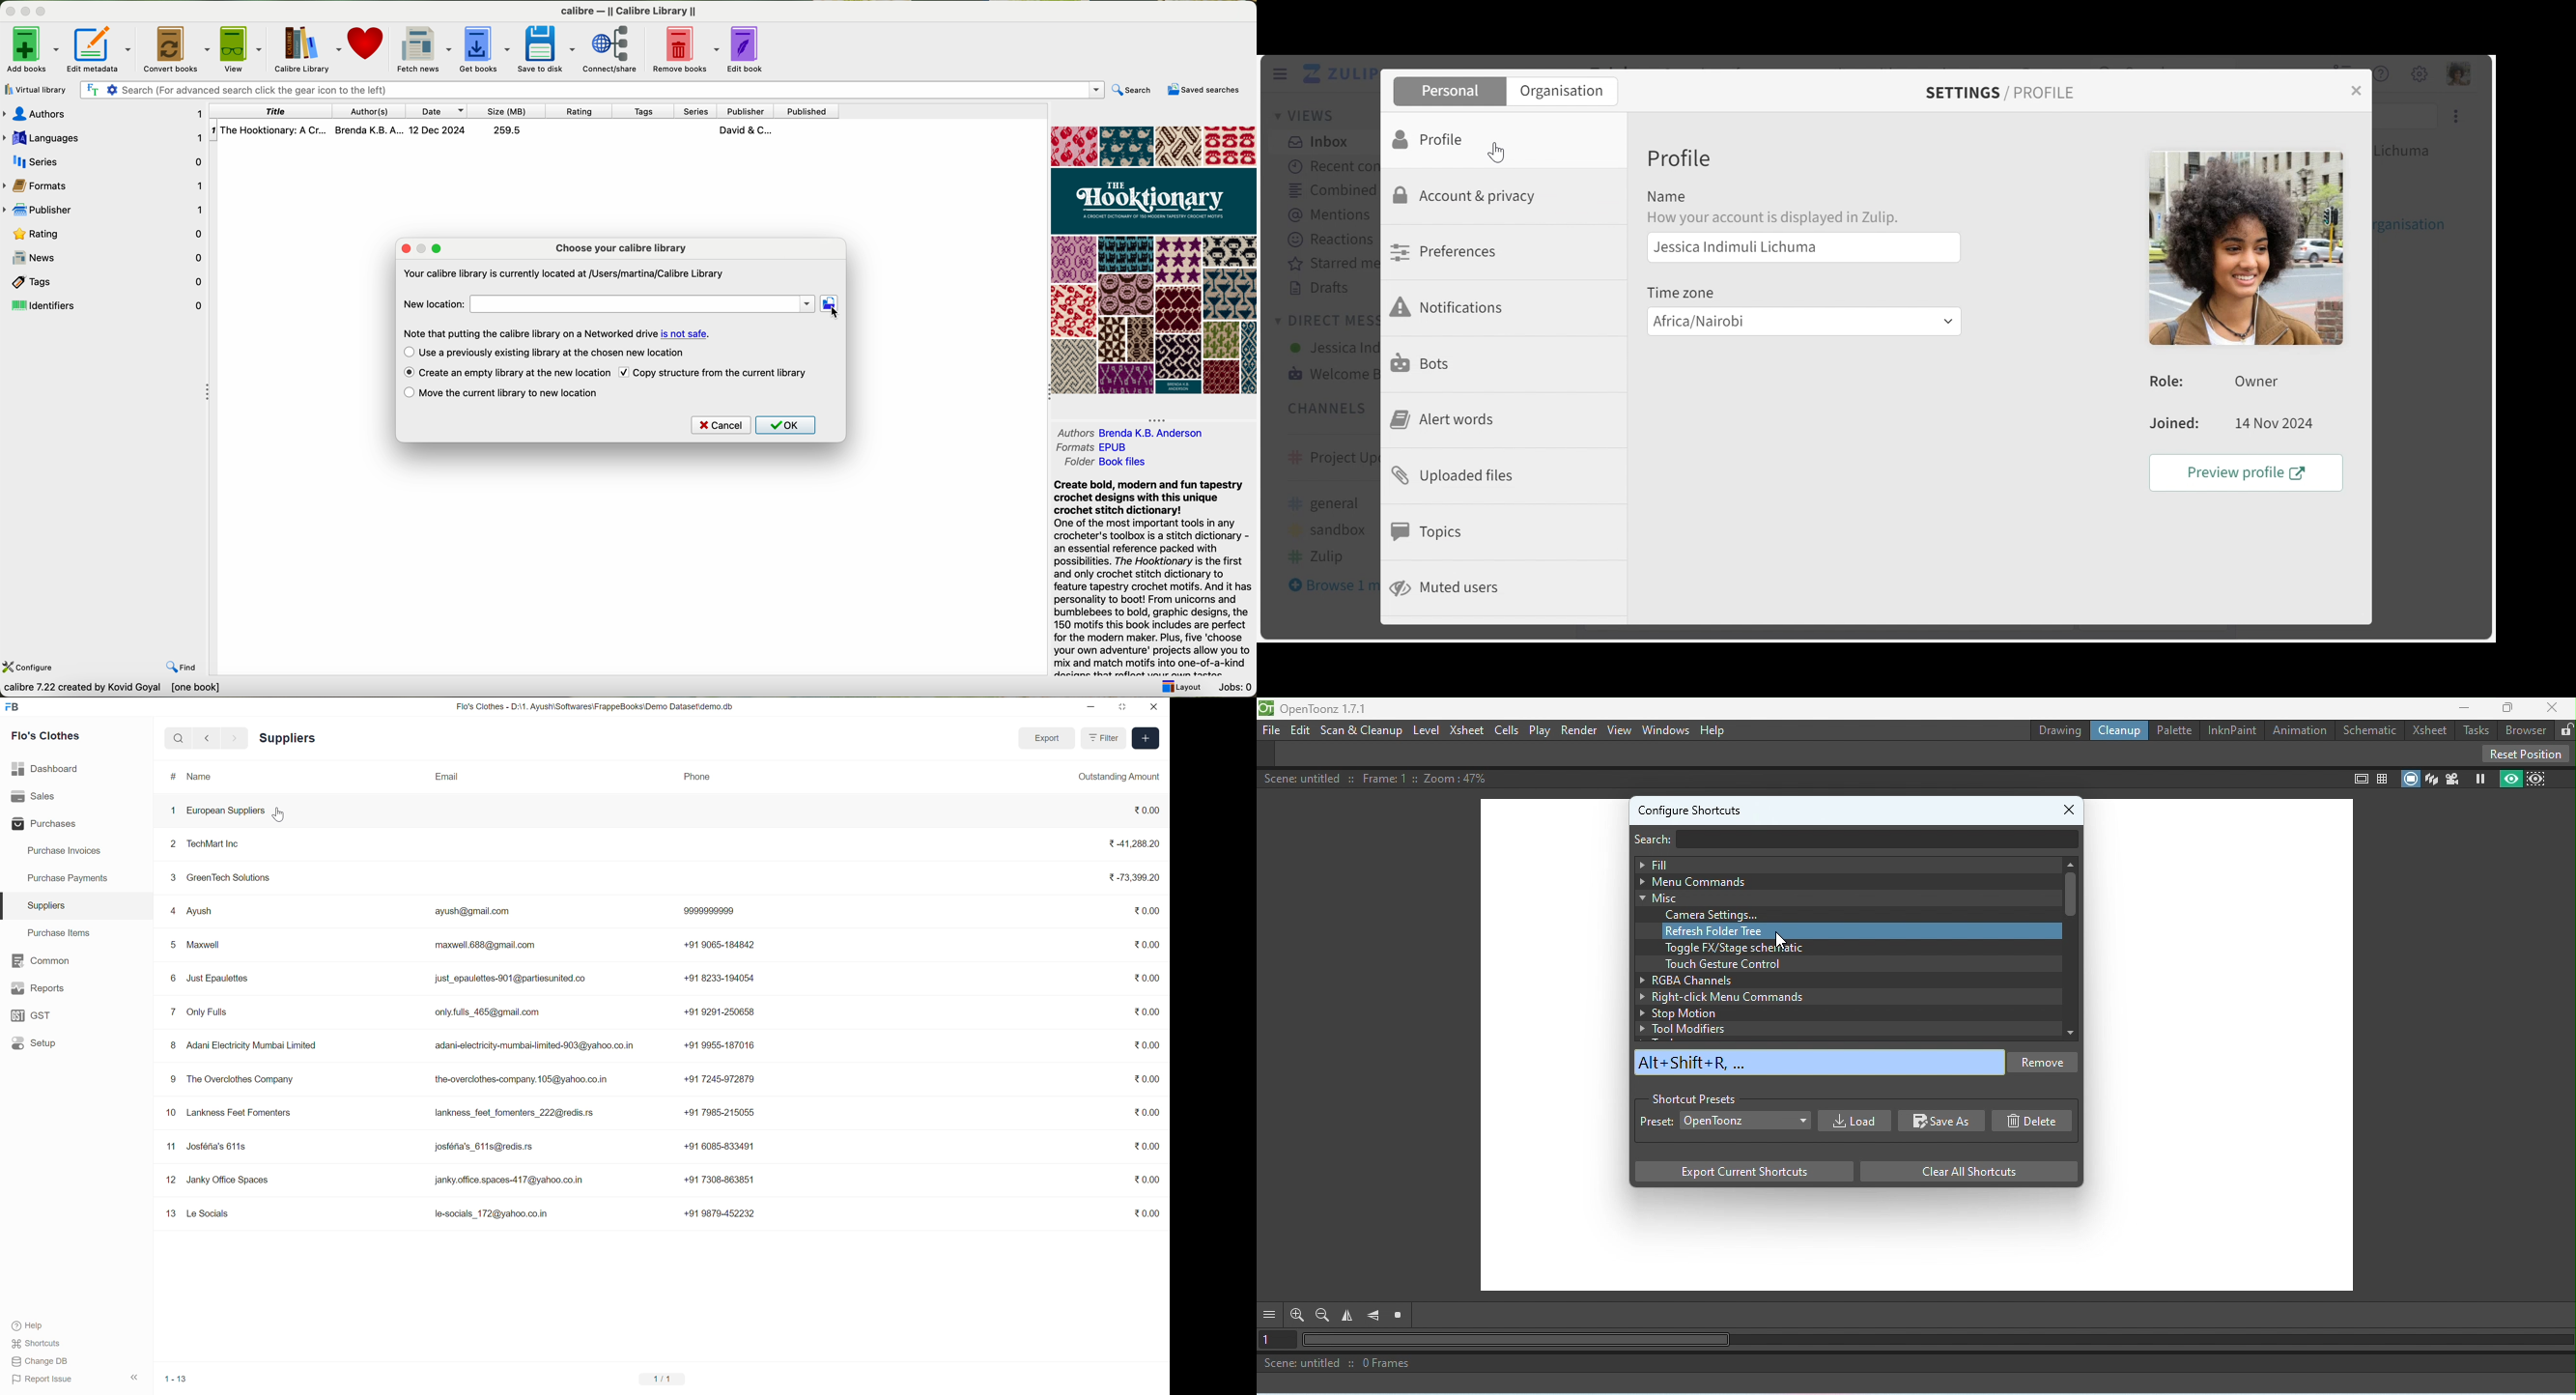 This screenshot has height=1400, width=2576. What do you see at coordinates (2428, 728) in the screenshot?
I see `Xsheet` at bounding box center [2428, 728].